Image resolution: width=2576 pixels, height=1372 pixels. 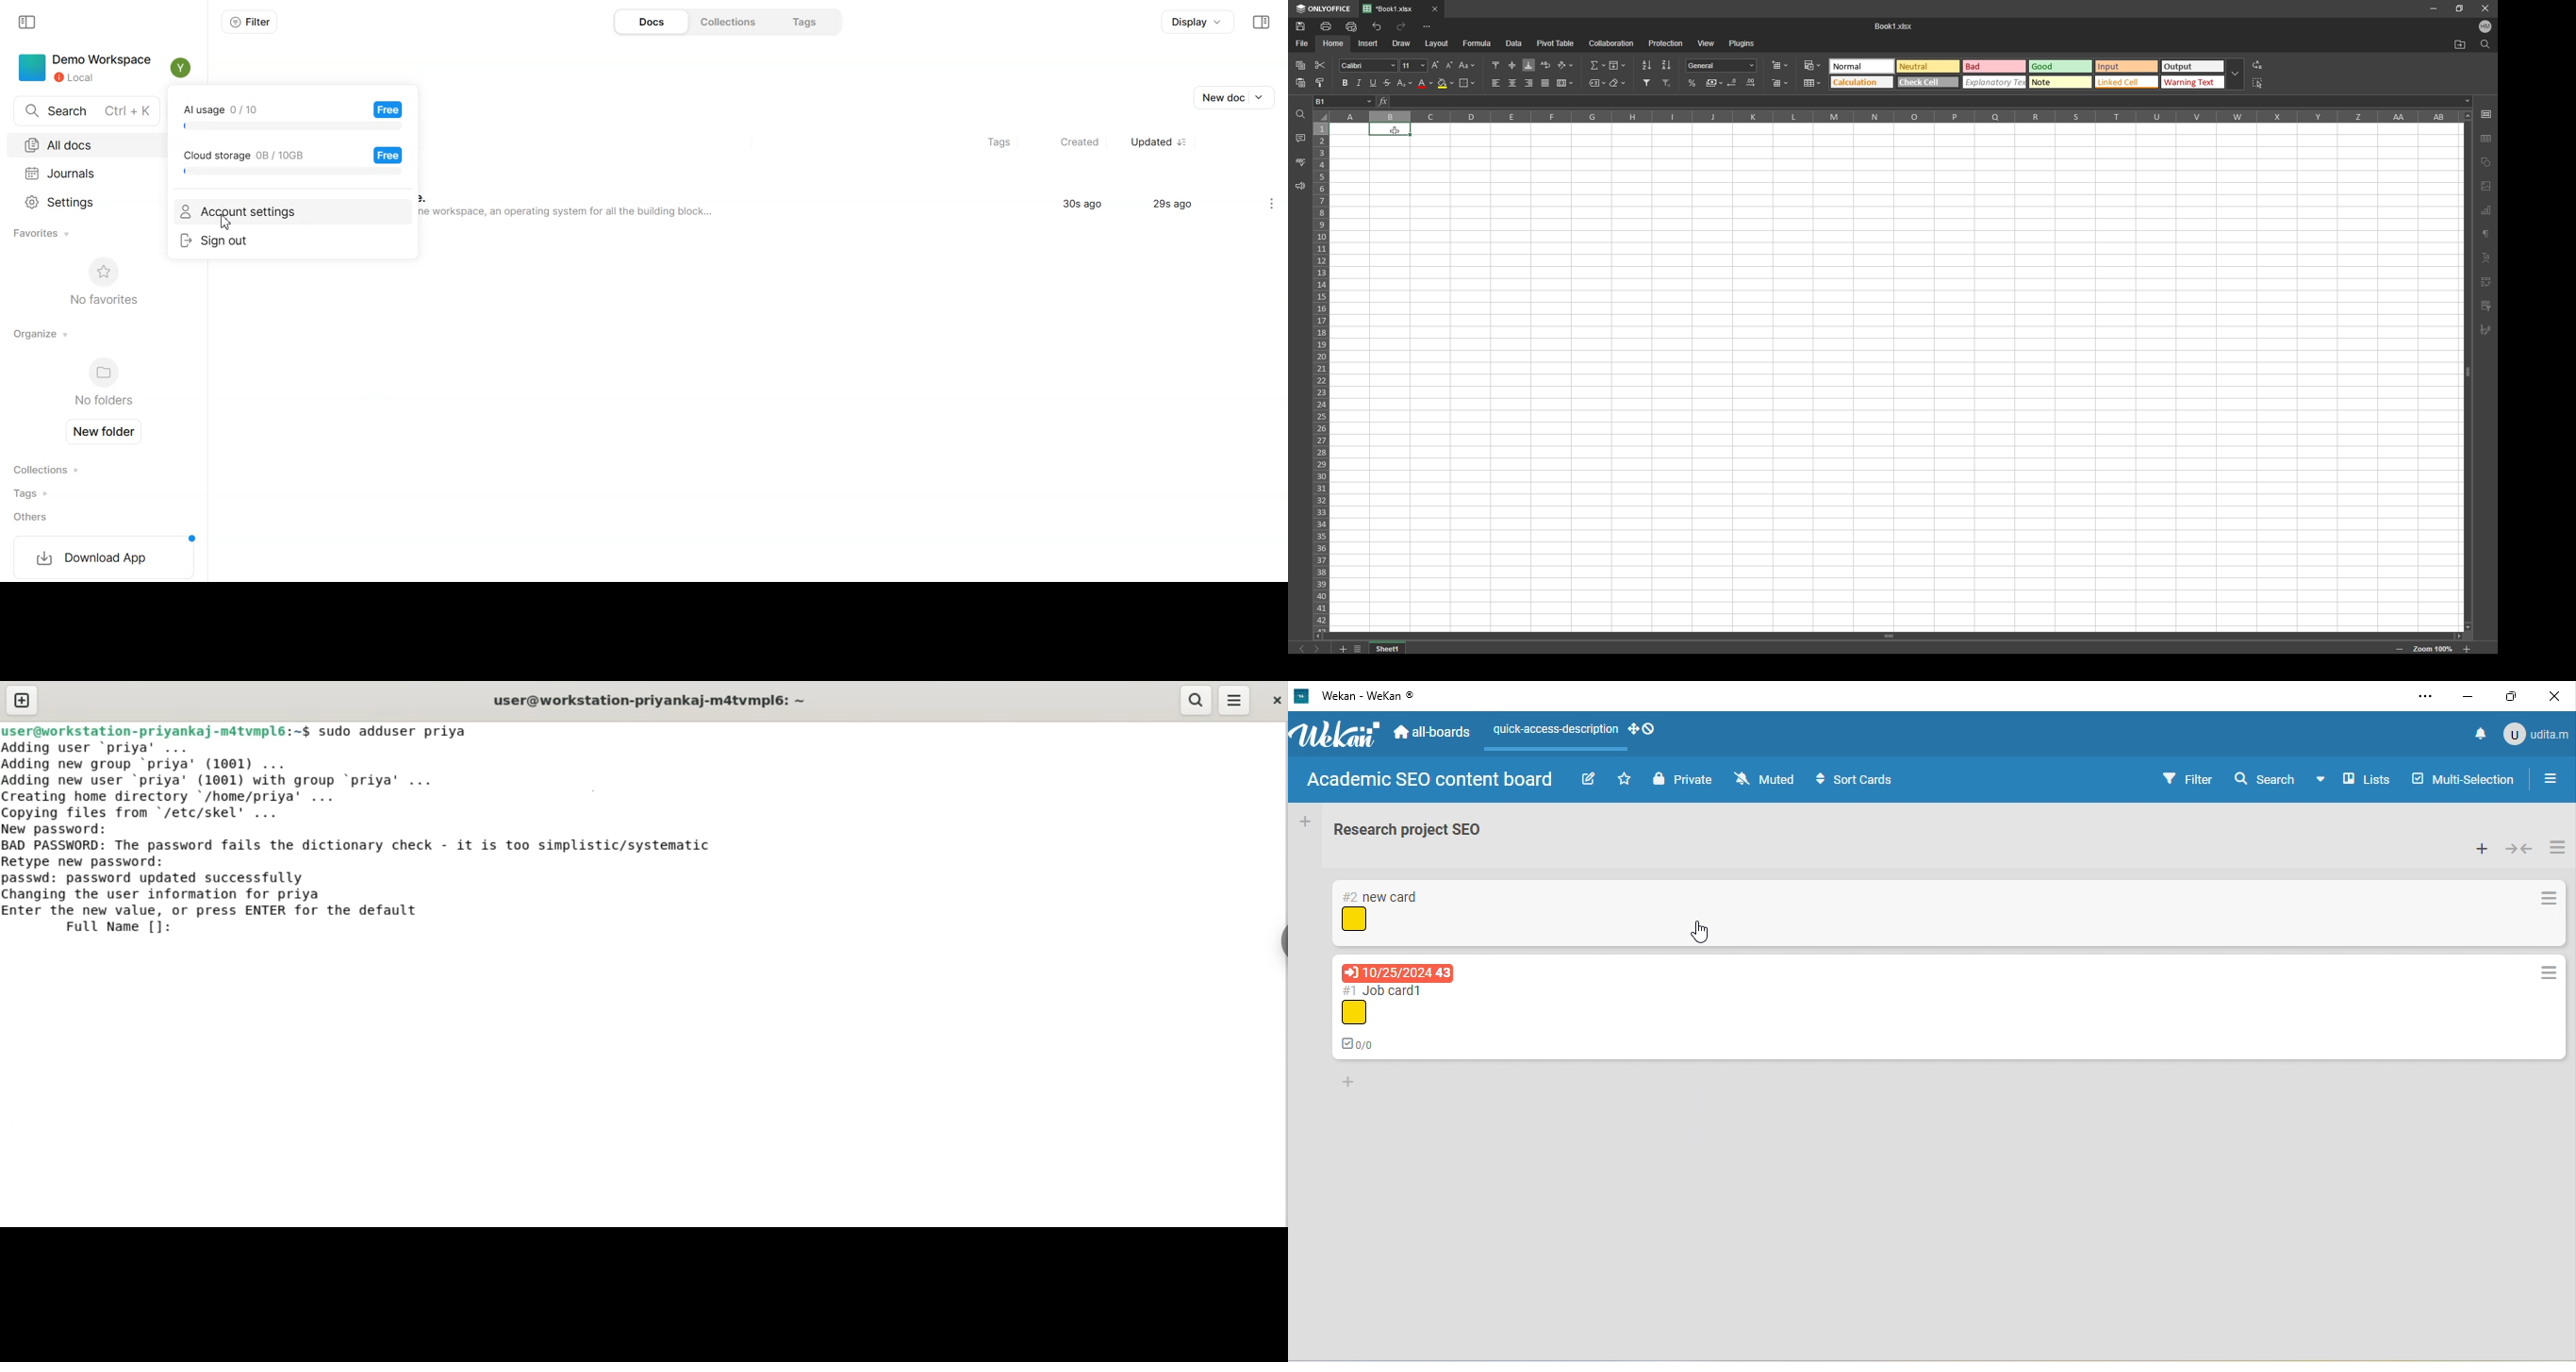 I want to click on edit, so click(x=1588, y=780).